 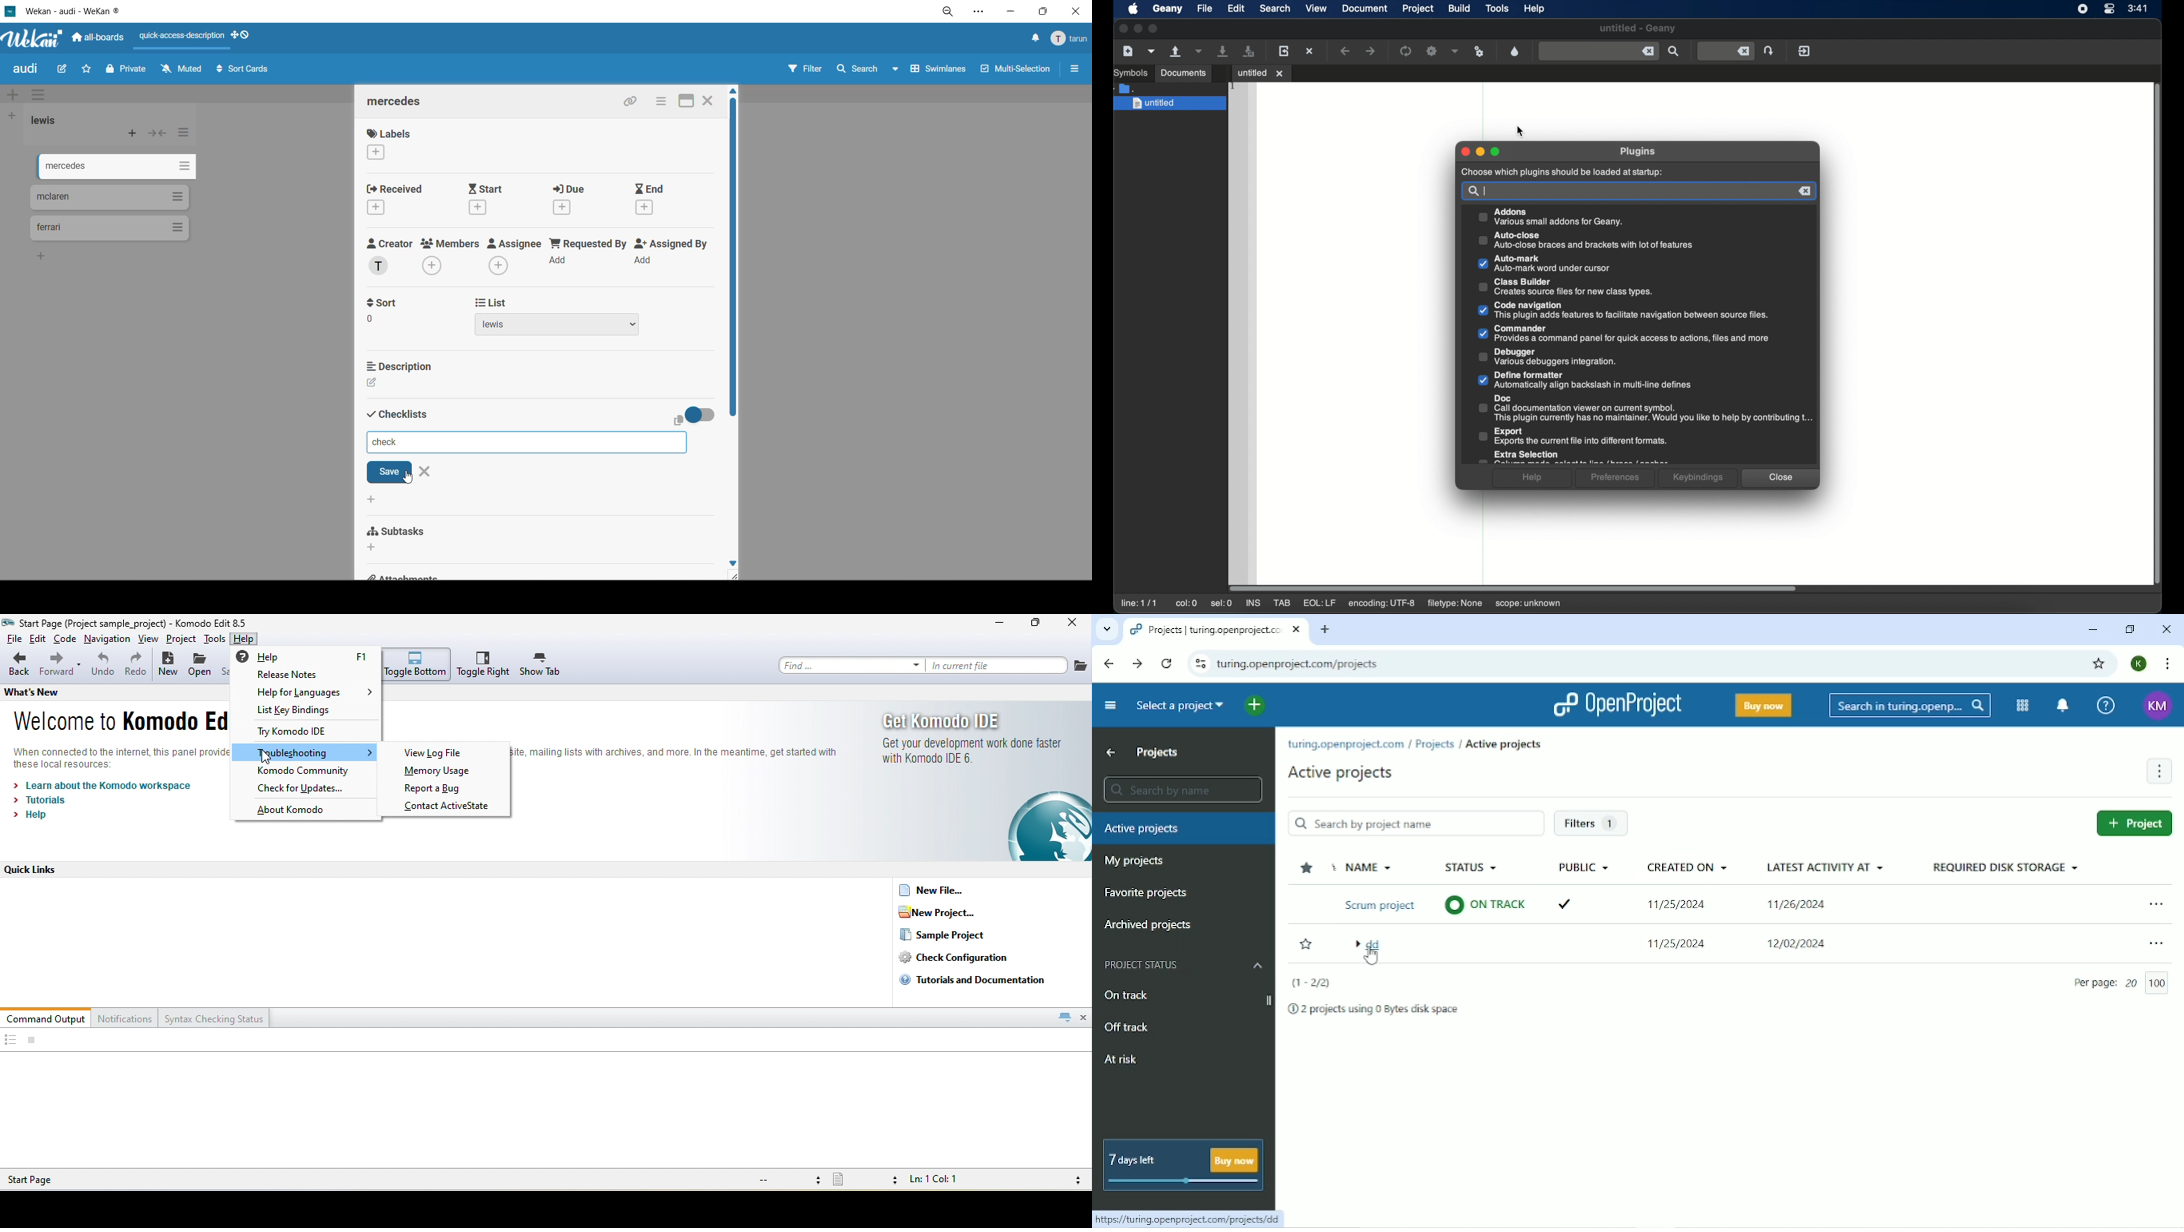 I want to click on sort, so click(x=394, y=325).